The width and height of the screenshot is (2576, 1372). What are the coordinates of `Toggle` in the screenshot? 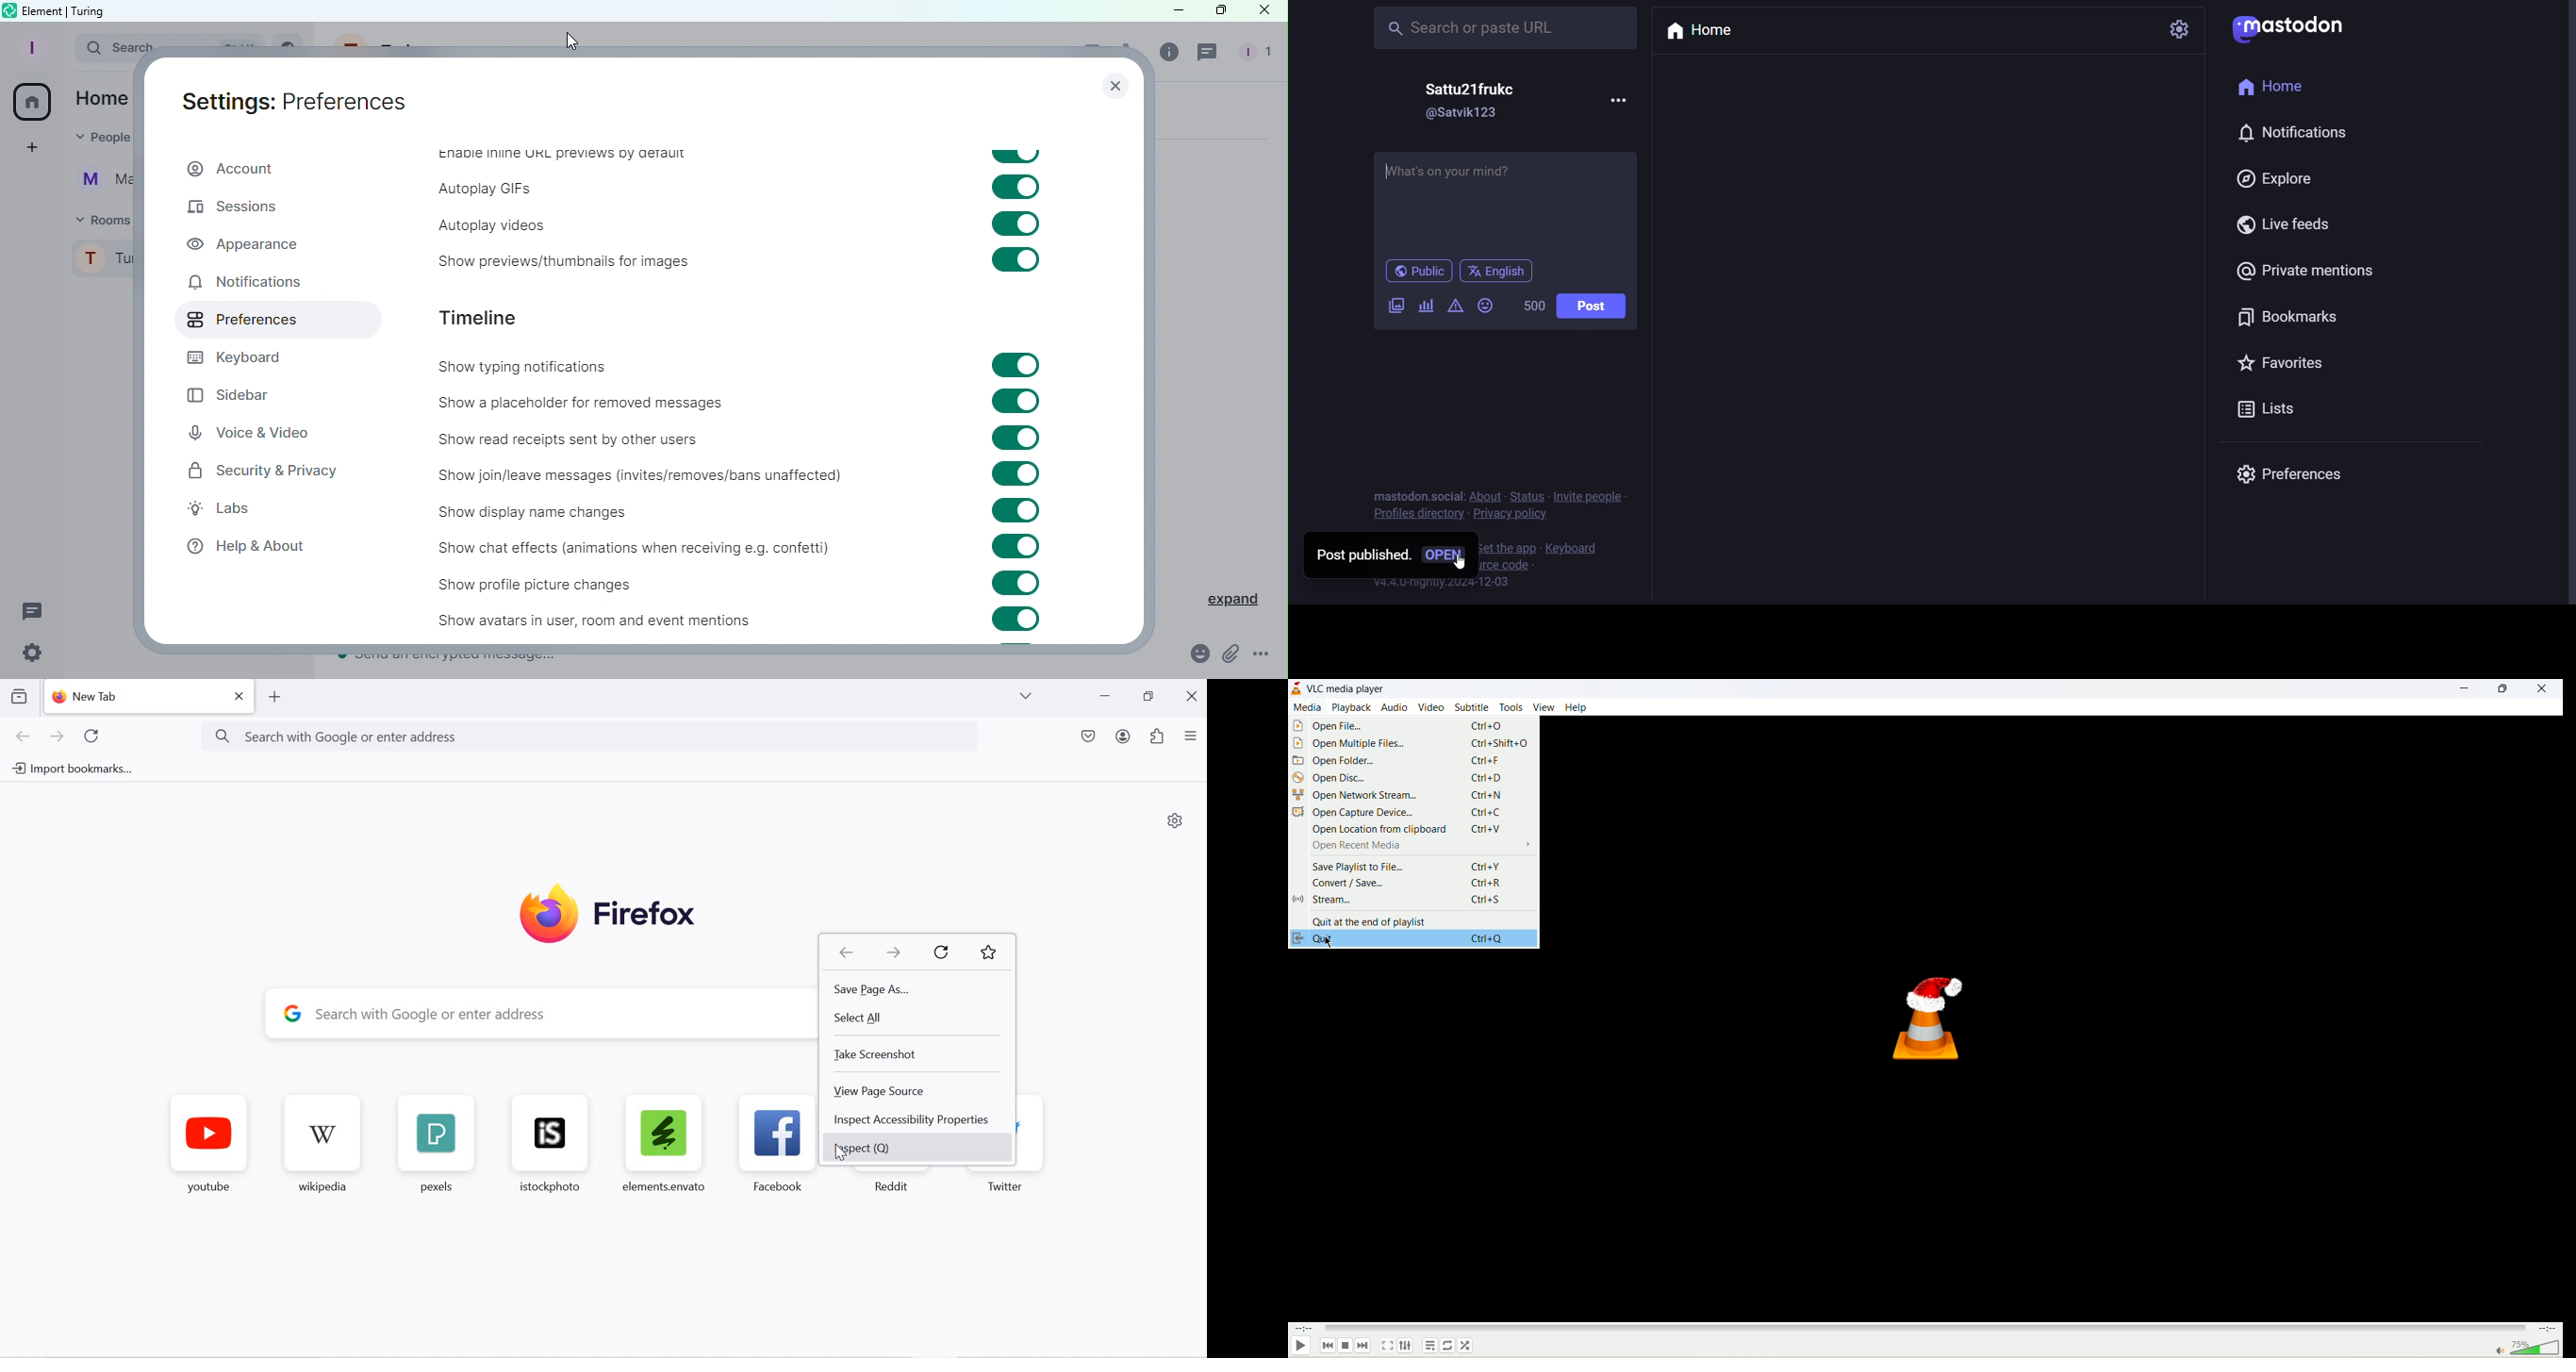 It's located at (1017, 583).